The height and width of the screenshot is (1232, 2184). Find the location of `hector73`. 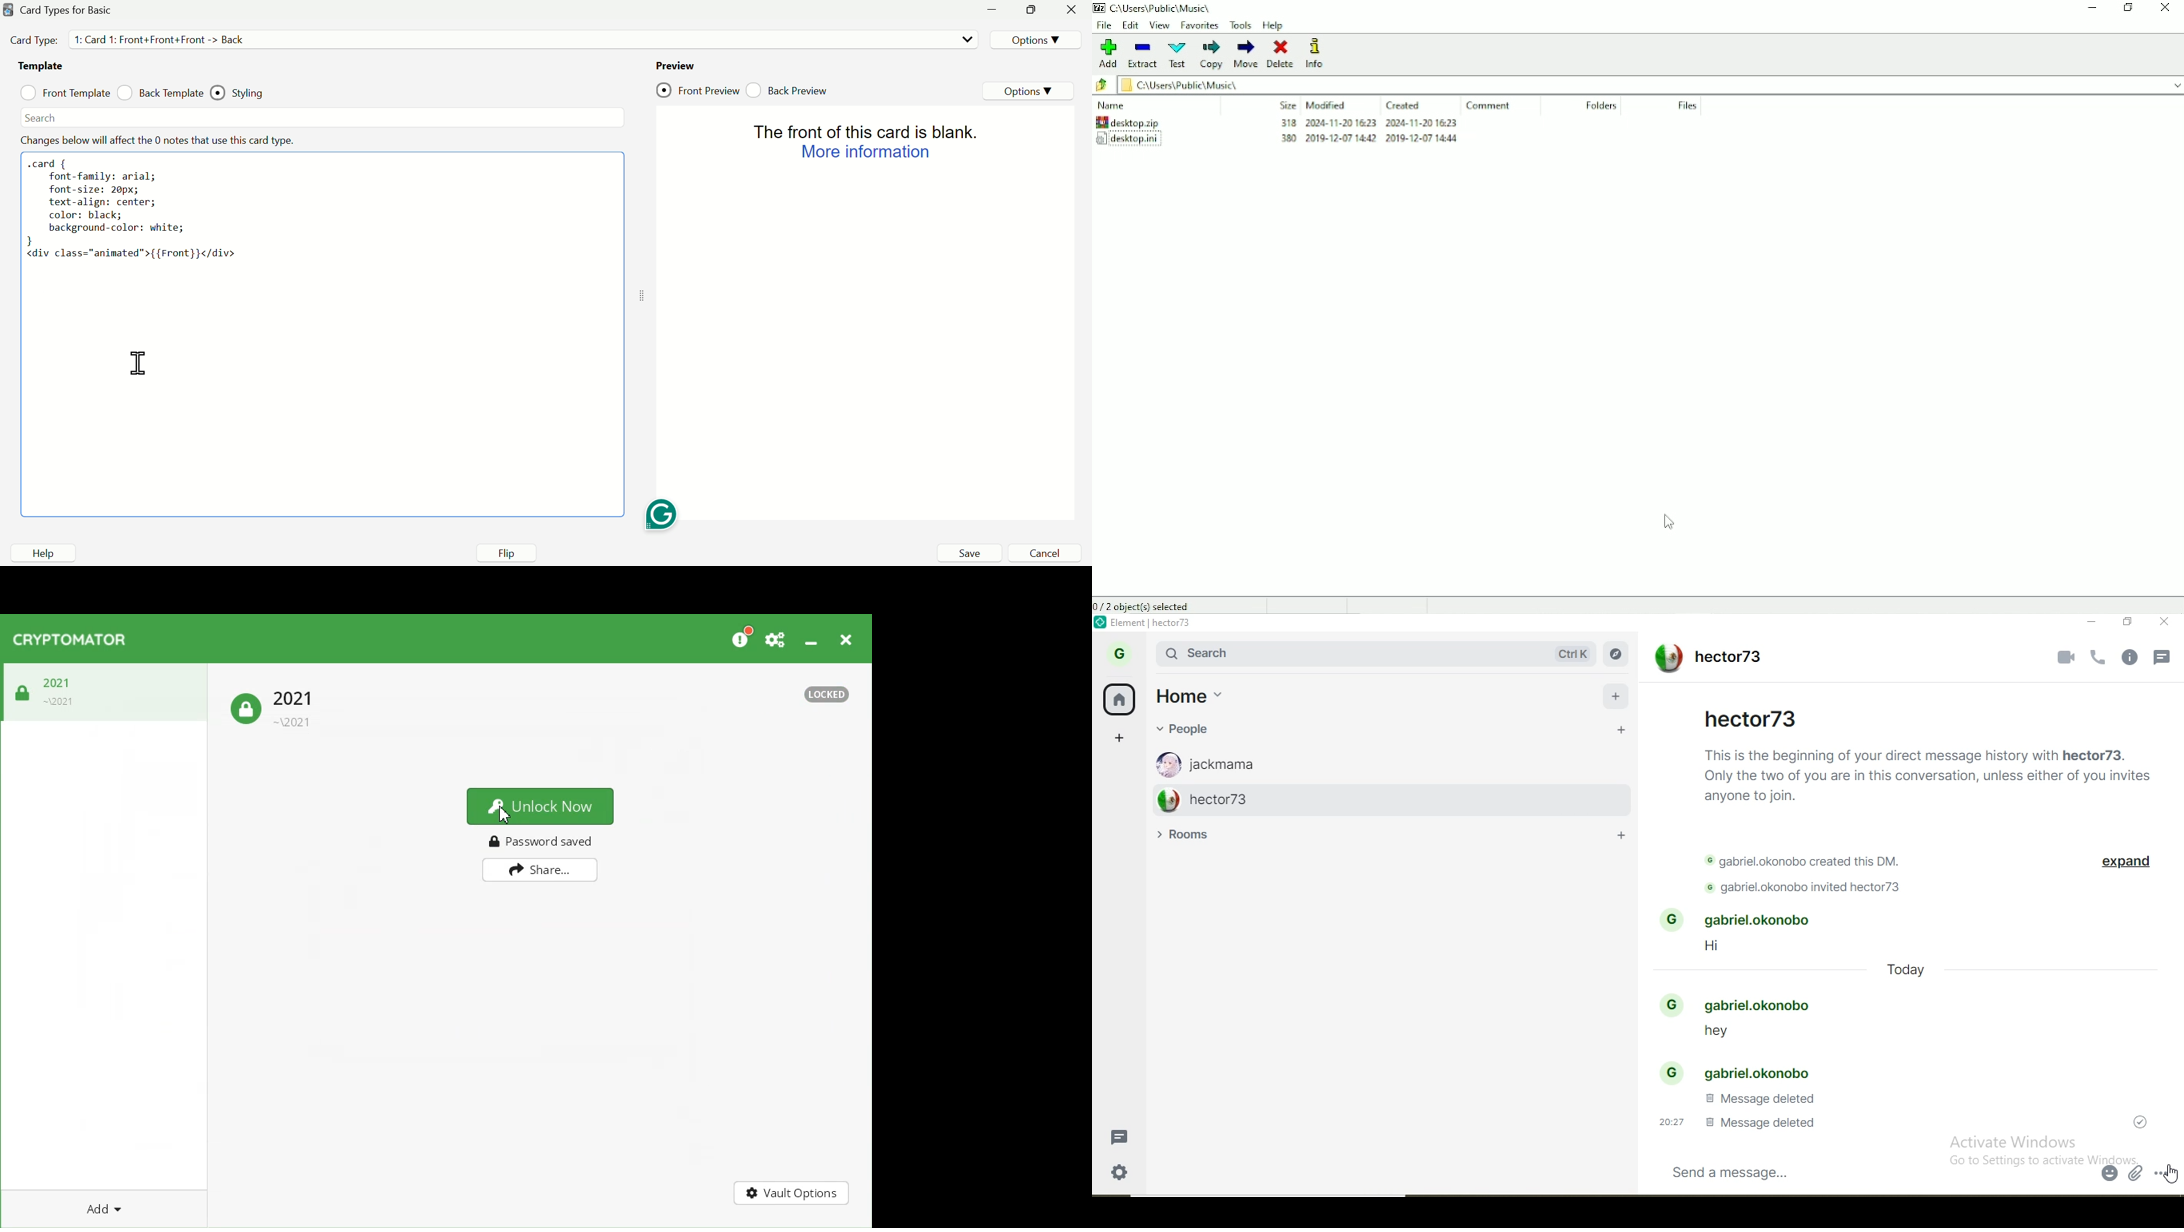

hector73 is located at coordinates (1706, 660).